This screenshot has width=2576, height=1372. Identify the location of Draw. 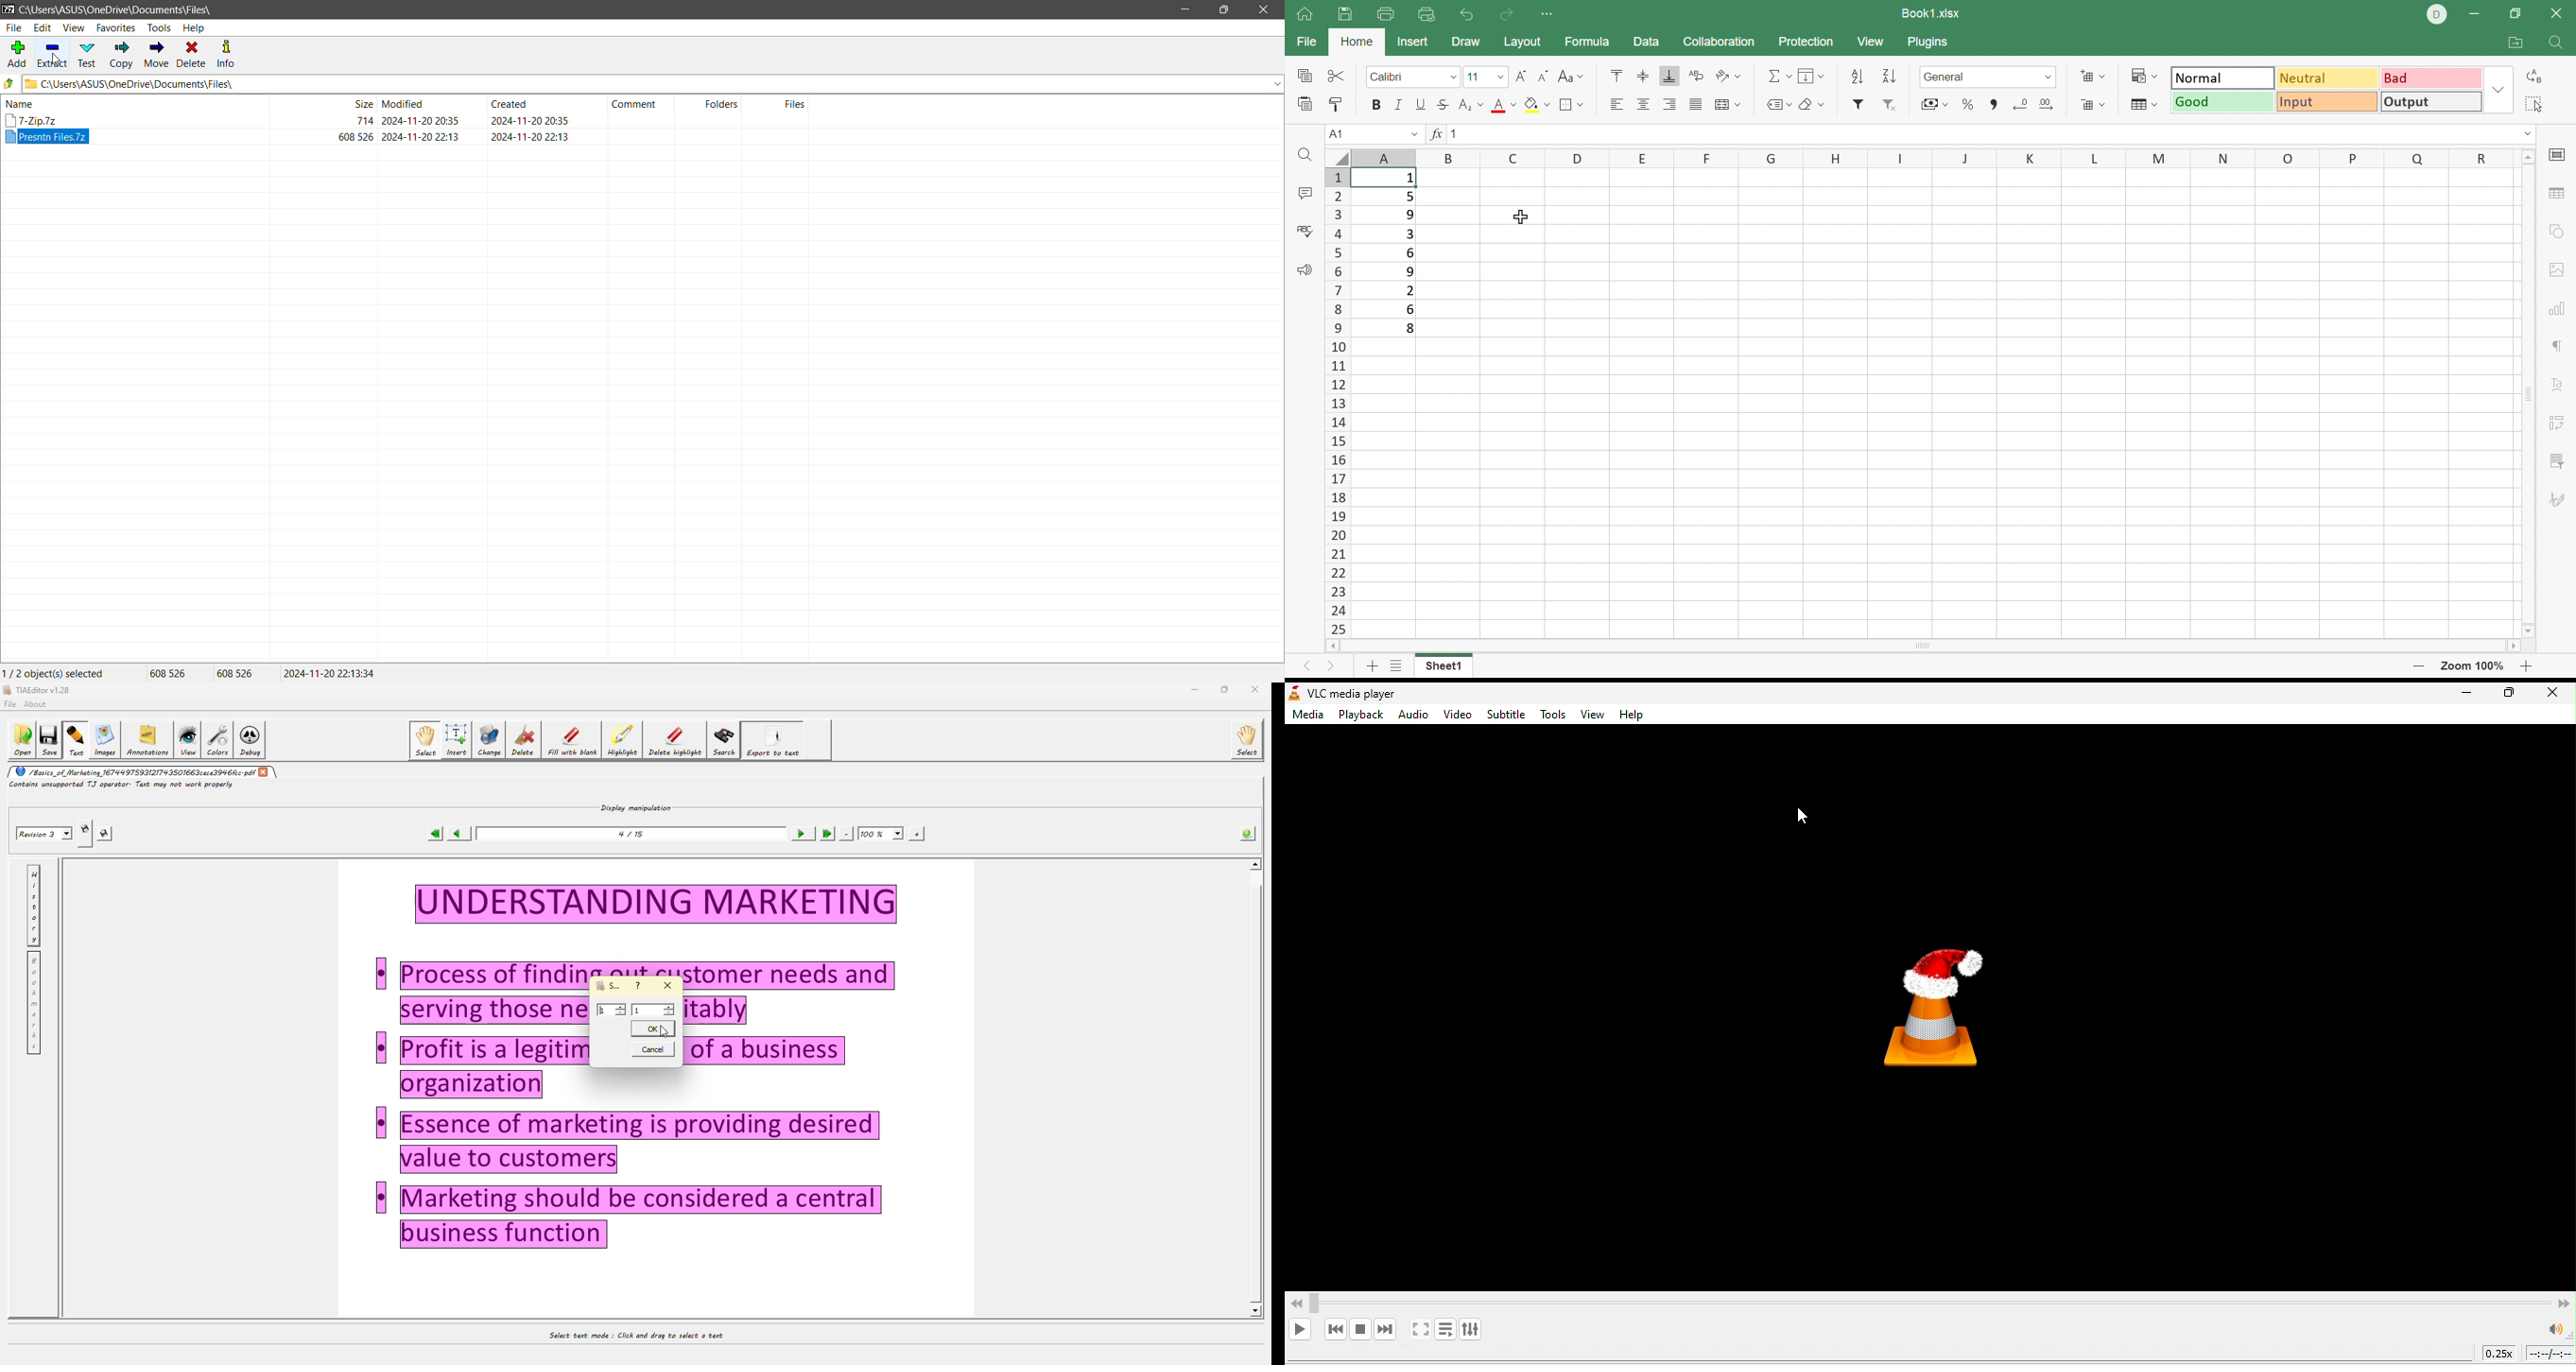
(1468, 40).